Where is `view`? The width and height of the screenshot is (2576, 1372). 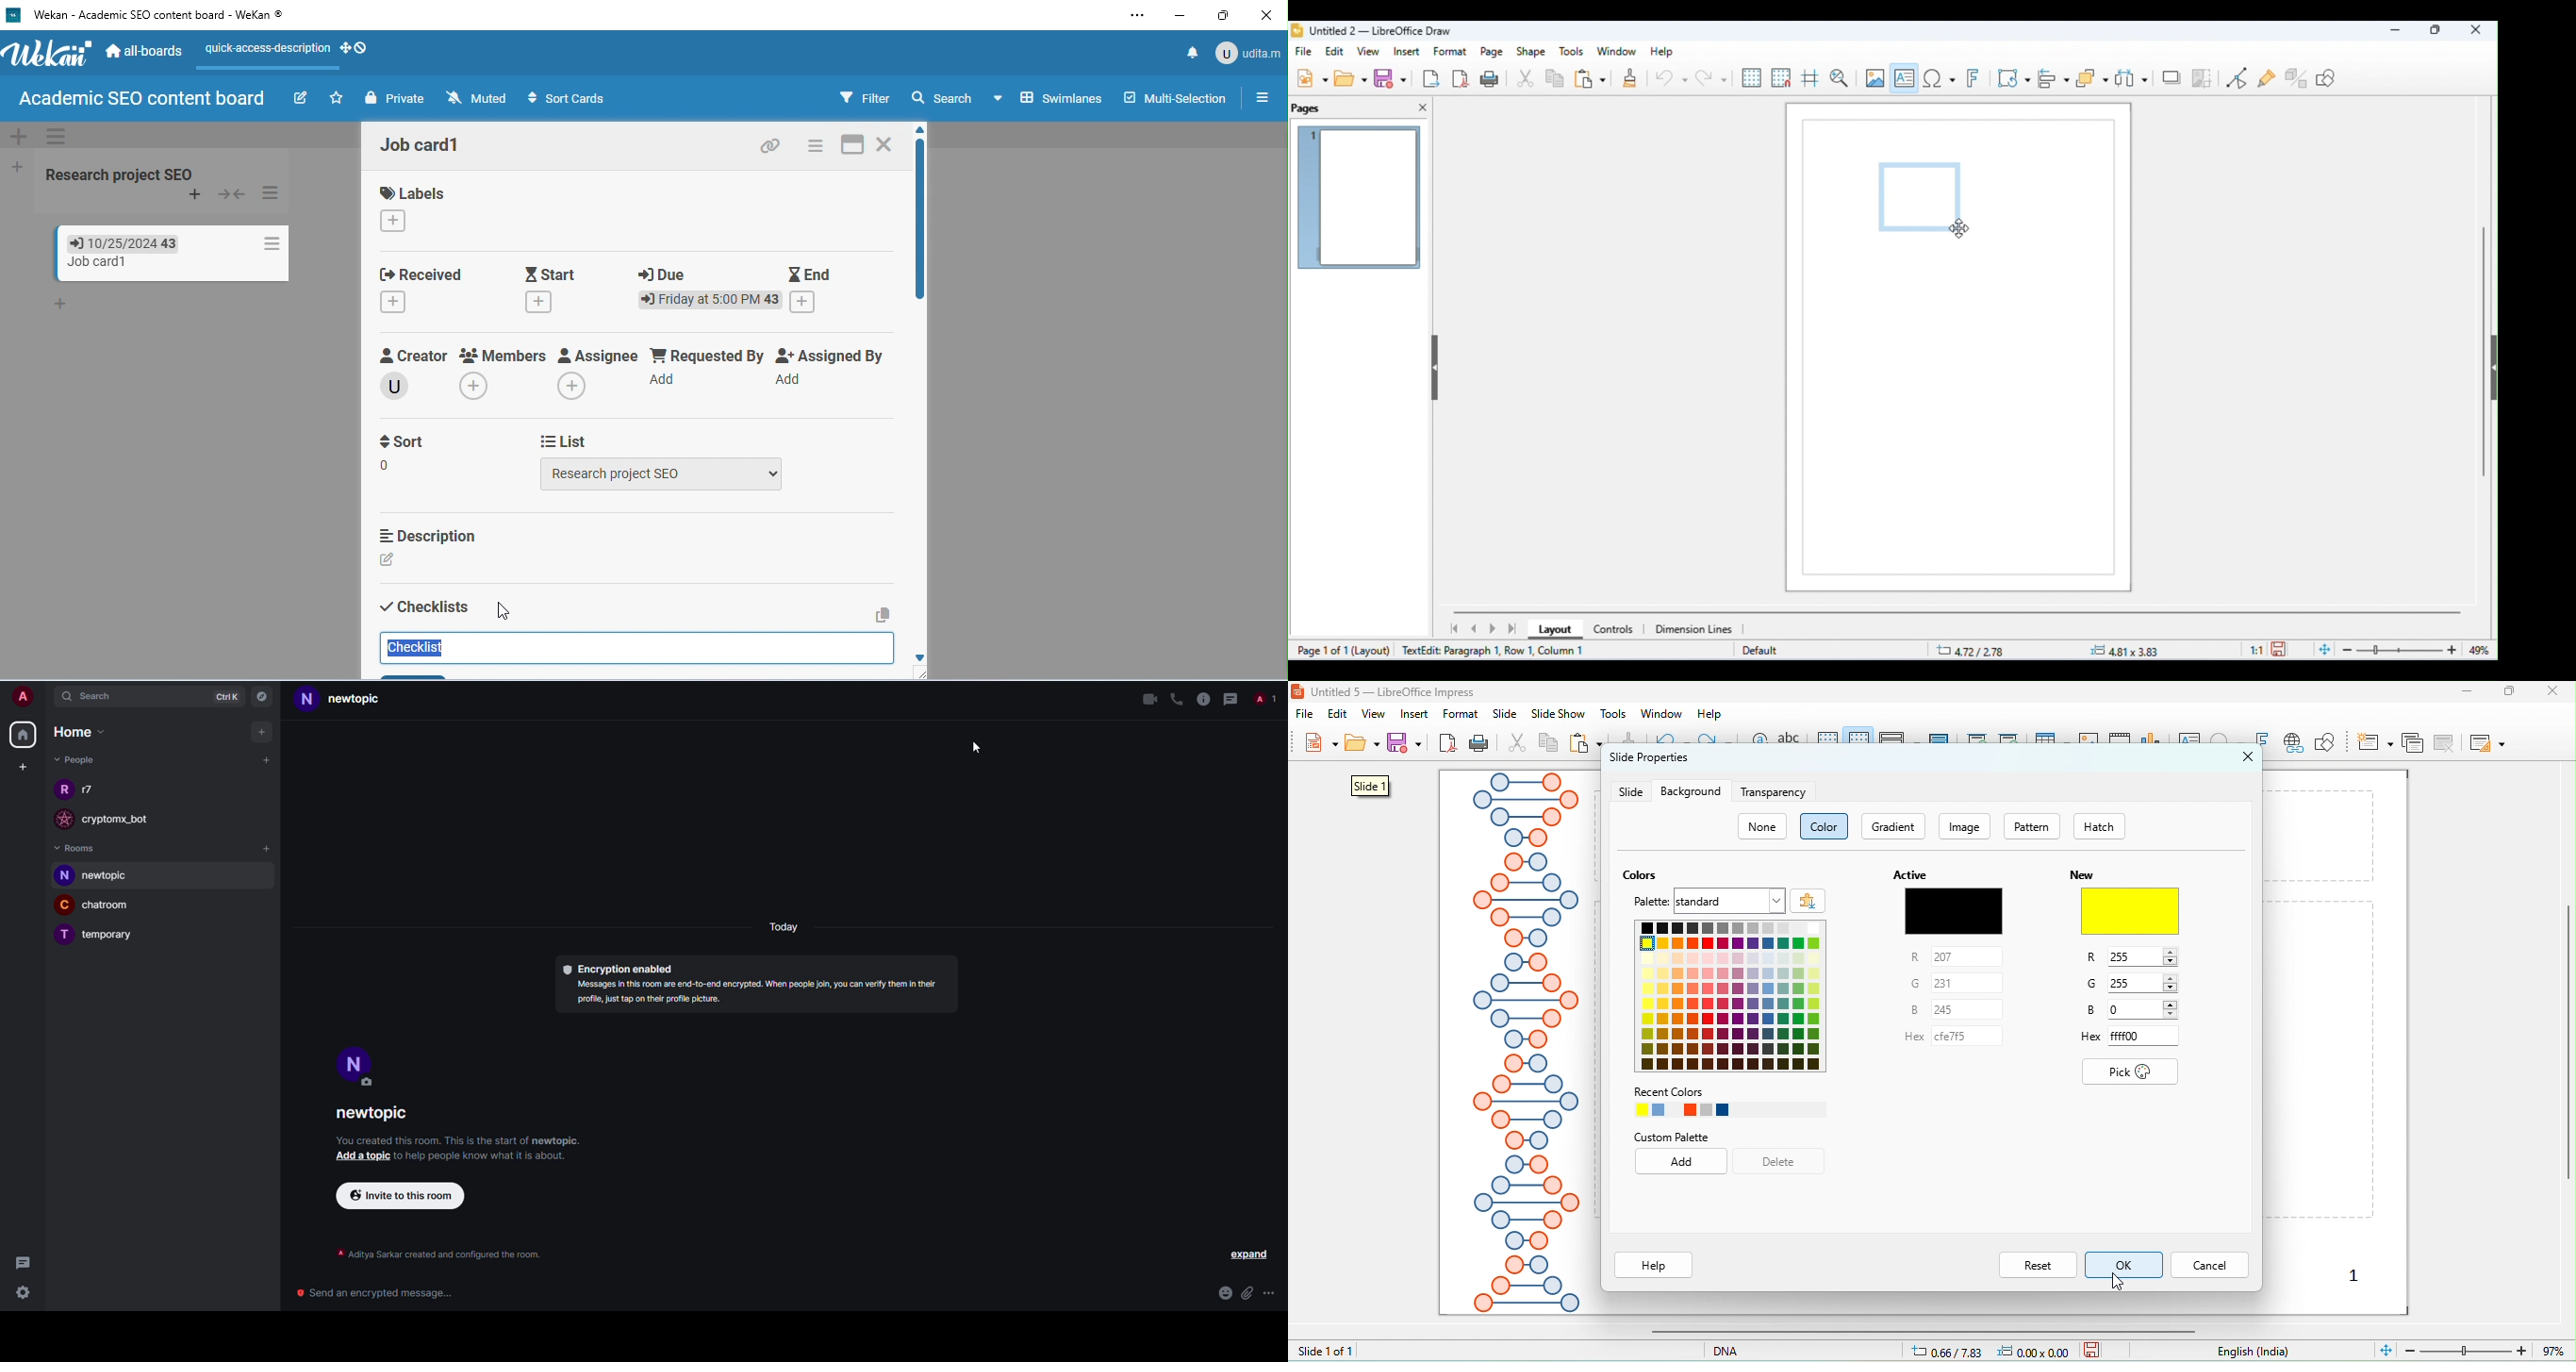 view is located at coordinates (1373, 714).